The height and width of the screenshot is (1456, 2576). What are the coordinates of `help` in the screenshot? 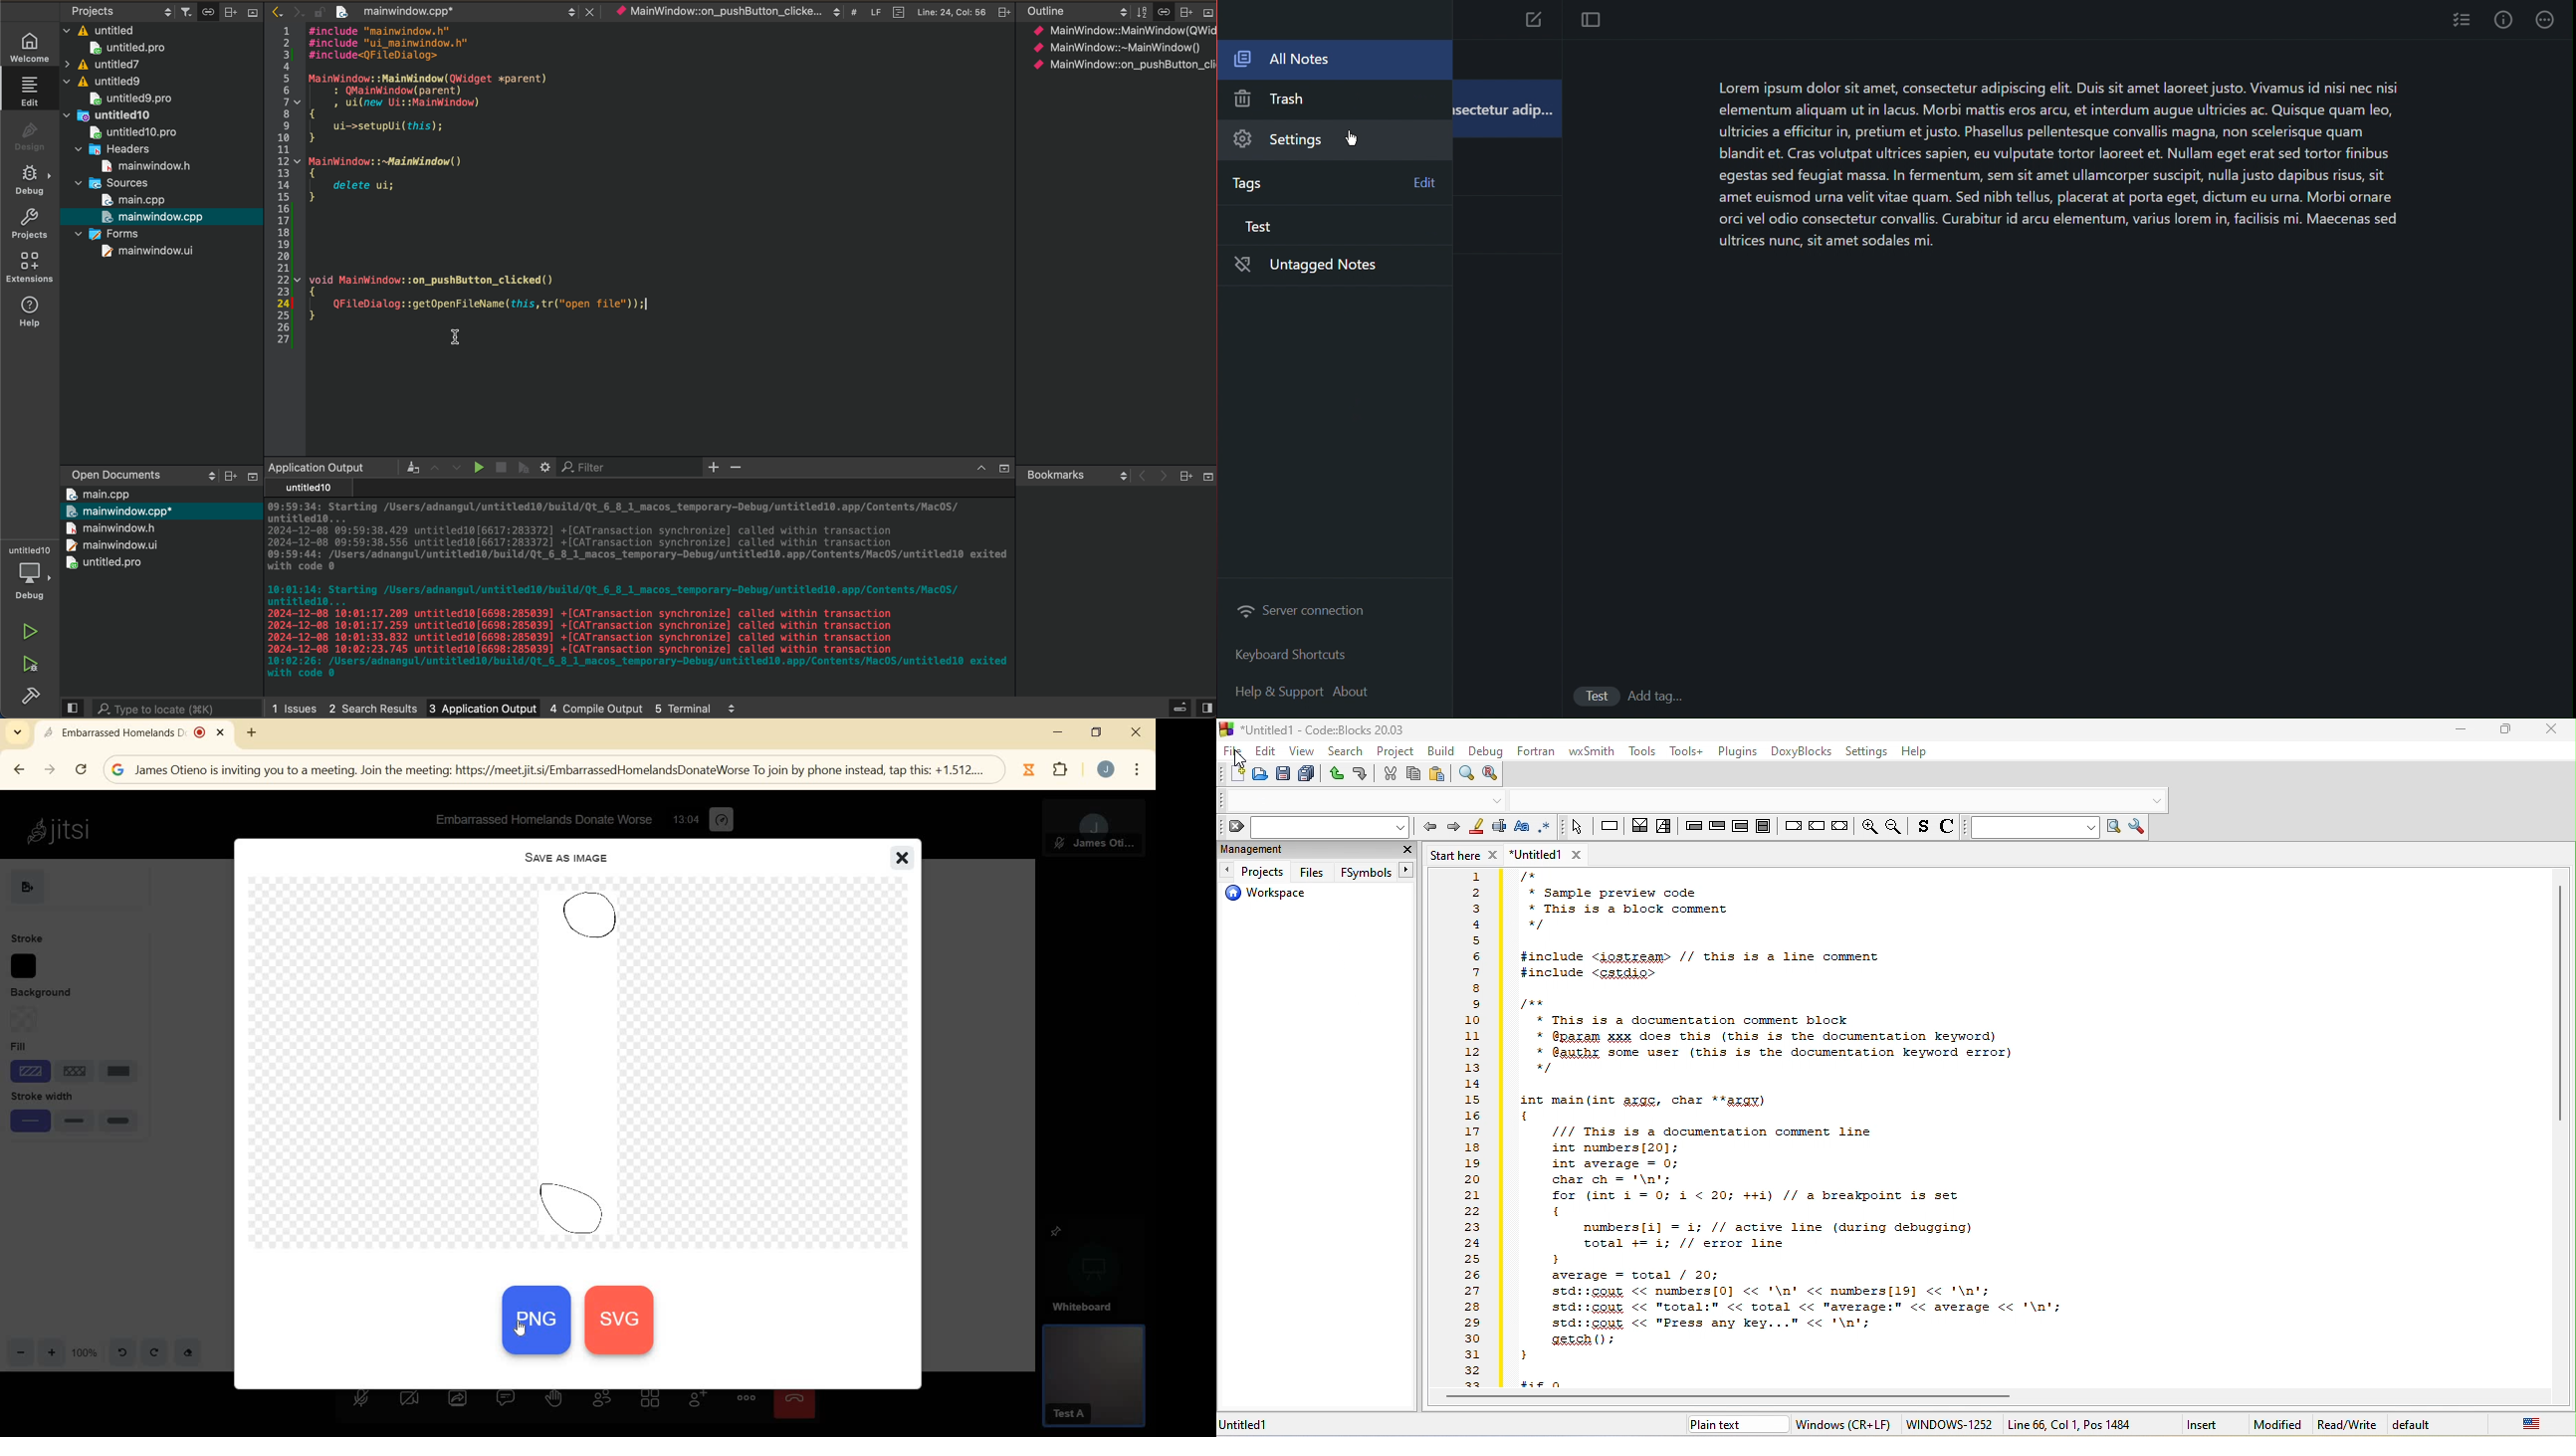 It's located at (28, 315).